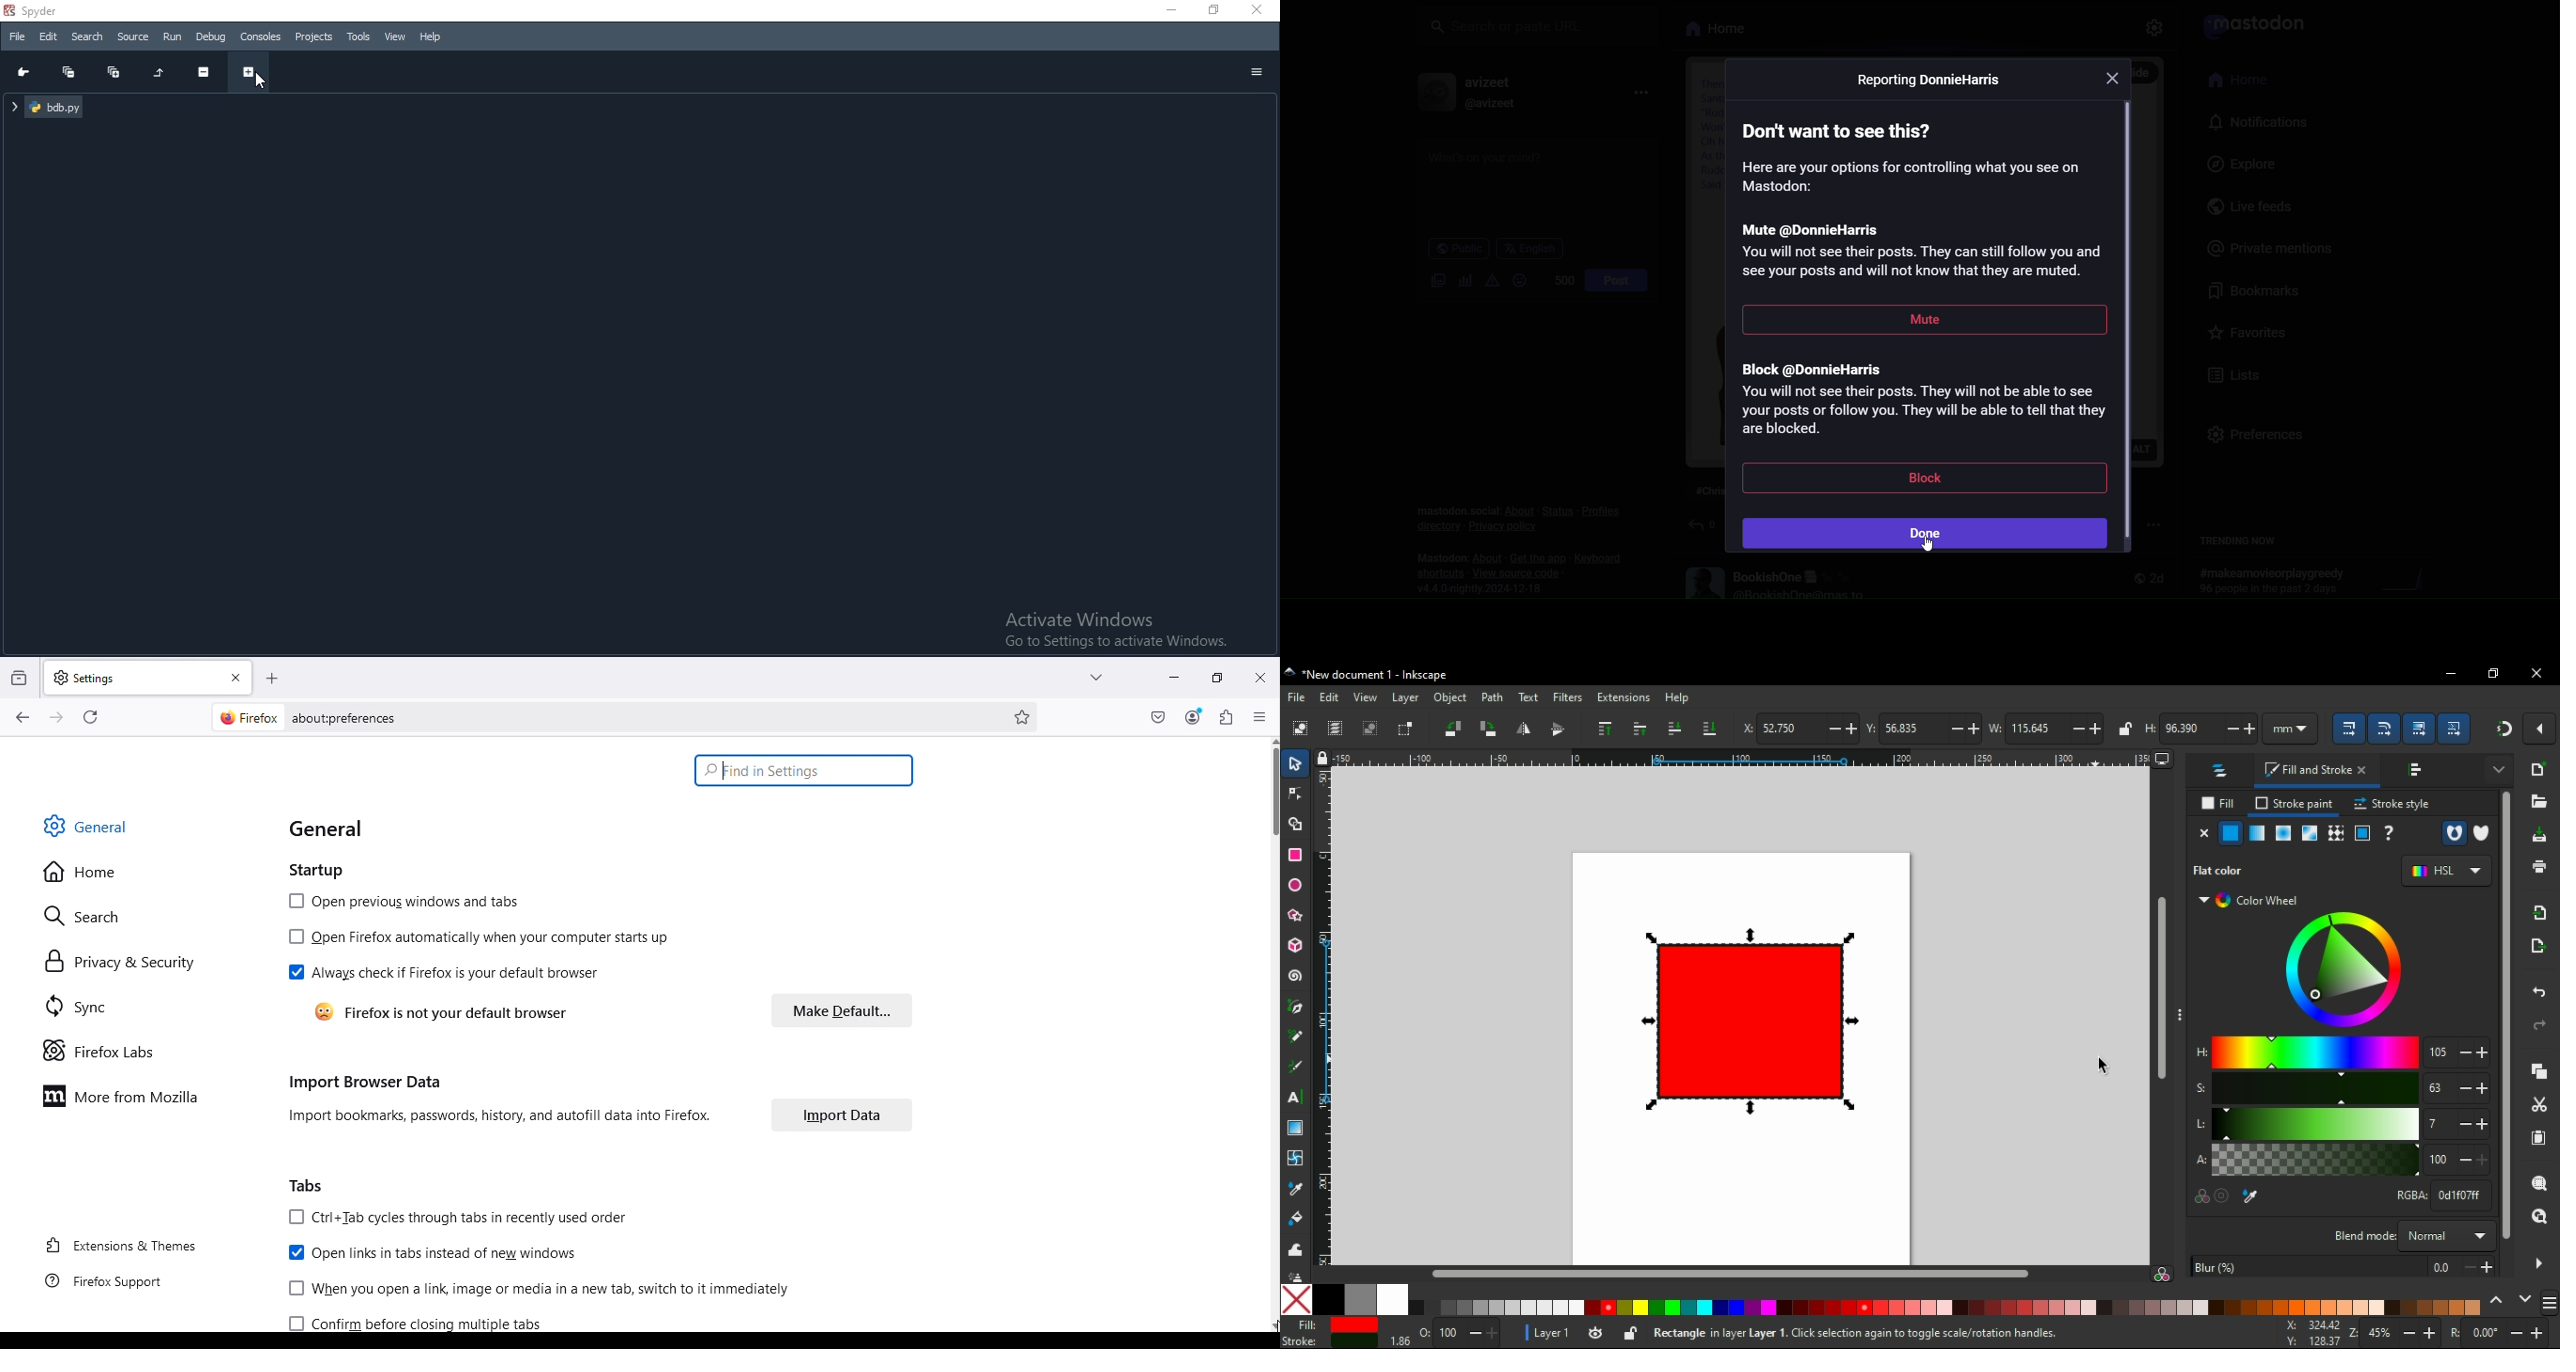  I want to click on Restore original tree layout, so click(158, 72).